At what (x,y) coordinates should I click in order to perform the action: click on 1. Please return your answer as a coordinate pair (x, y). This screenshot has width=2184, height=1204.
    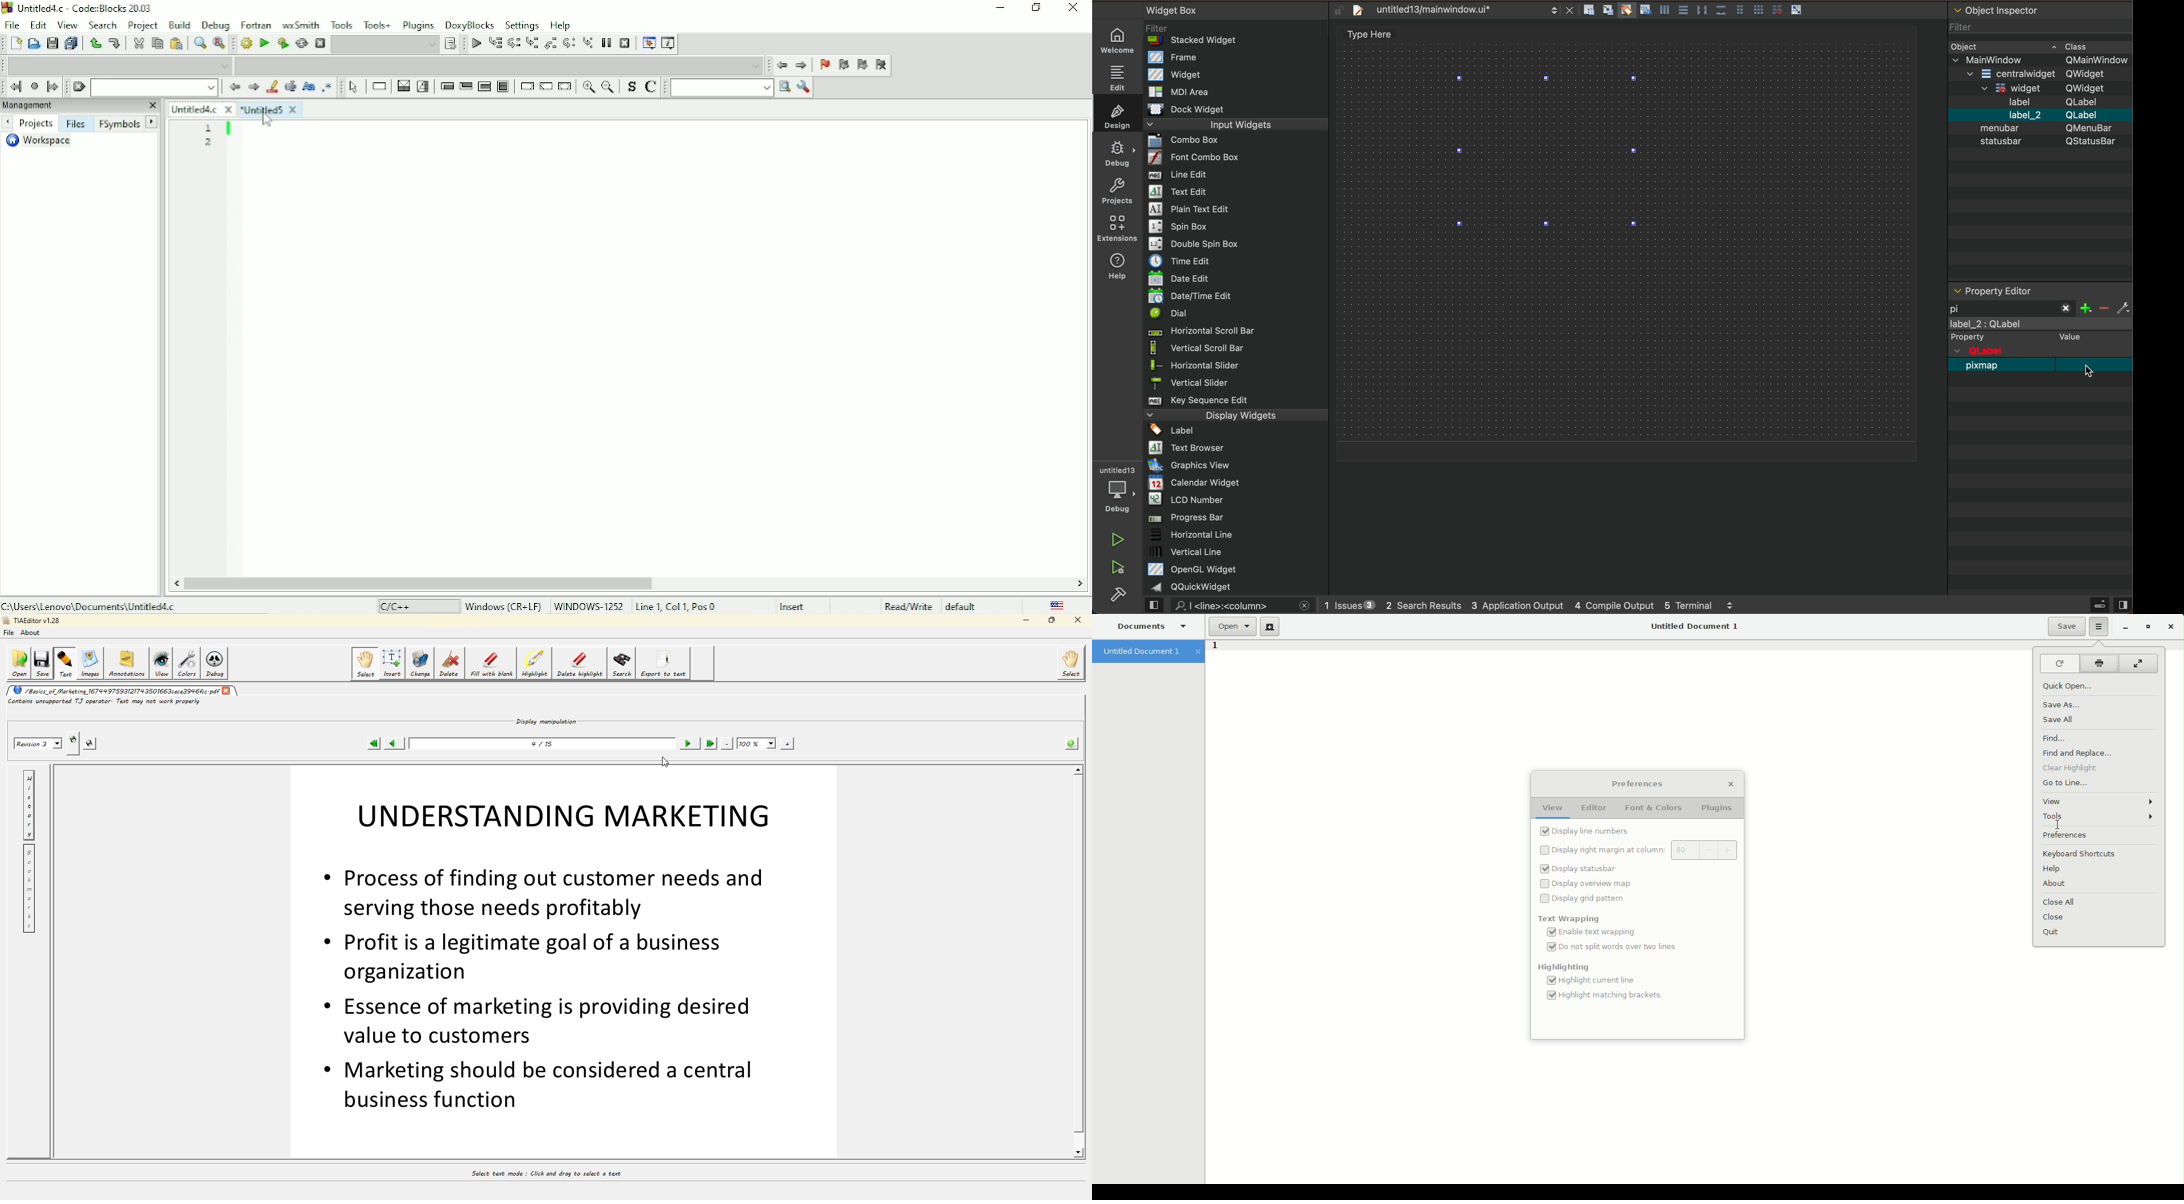
    Looking at the image, I should click on (209, 128).